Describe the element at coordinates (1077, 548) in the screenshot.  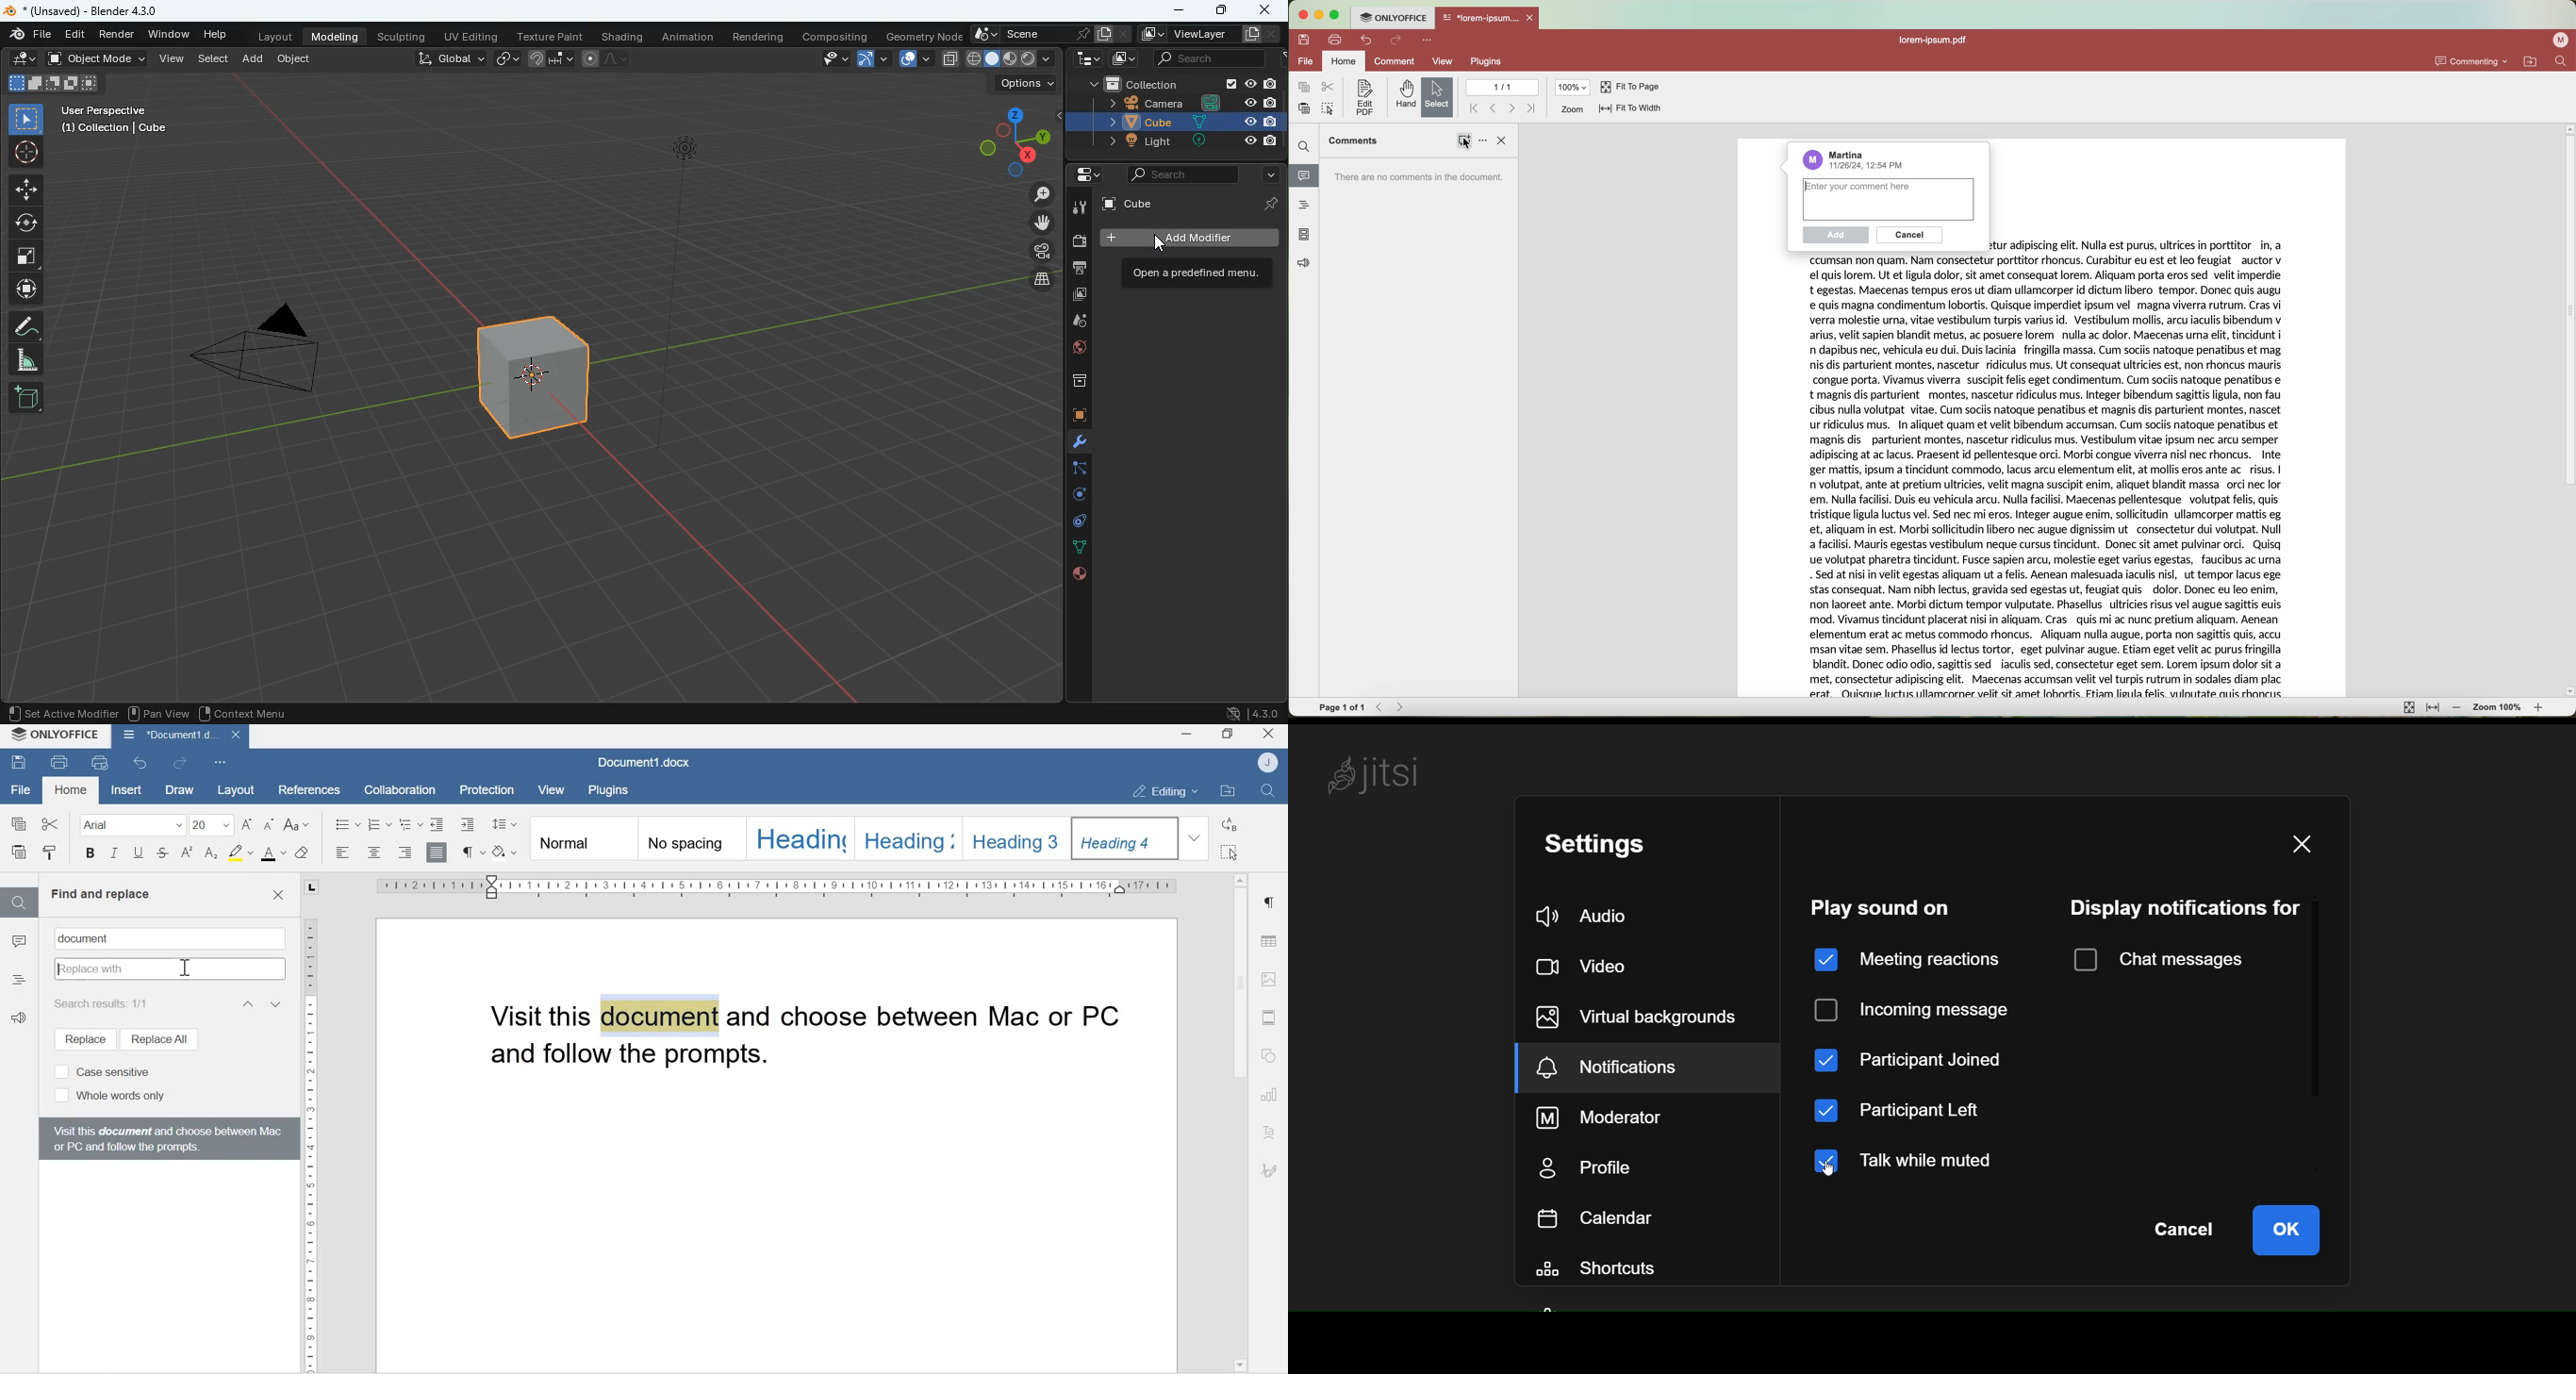
I see `lines` at that location.